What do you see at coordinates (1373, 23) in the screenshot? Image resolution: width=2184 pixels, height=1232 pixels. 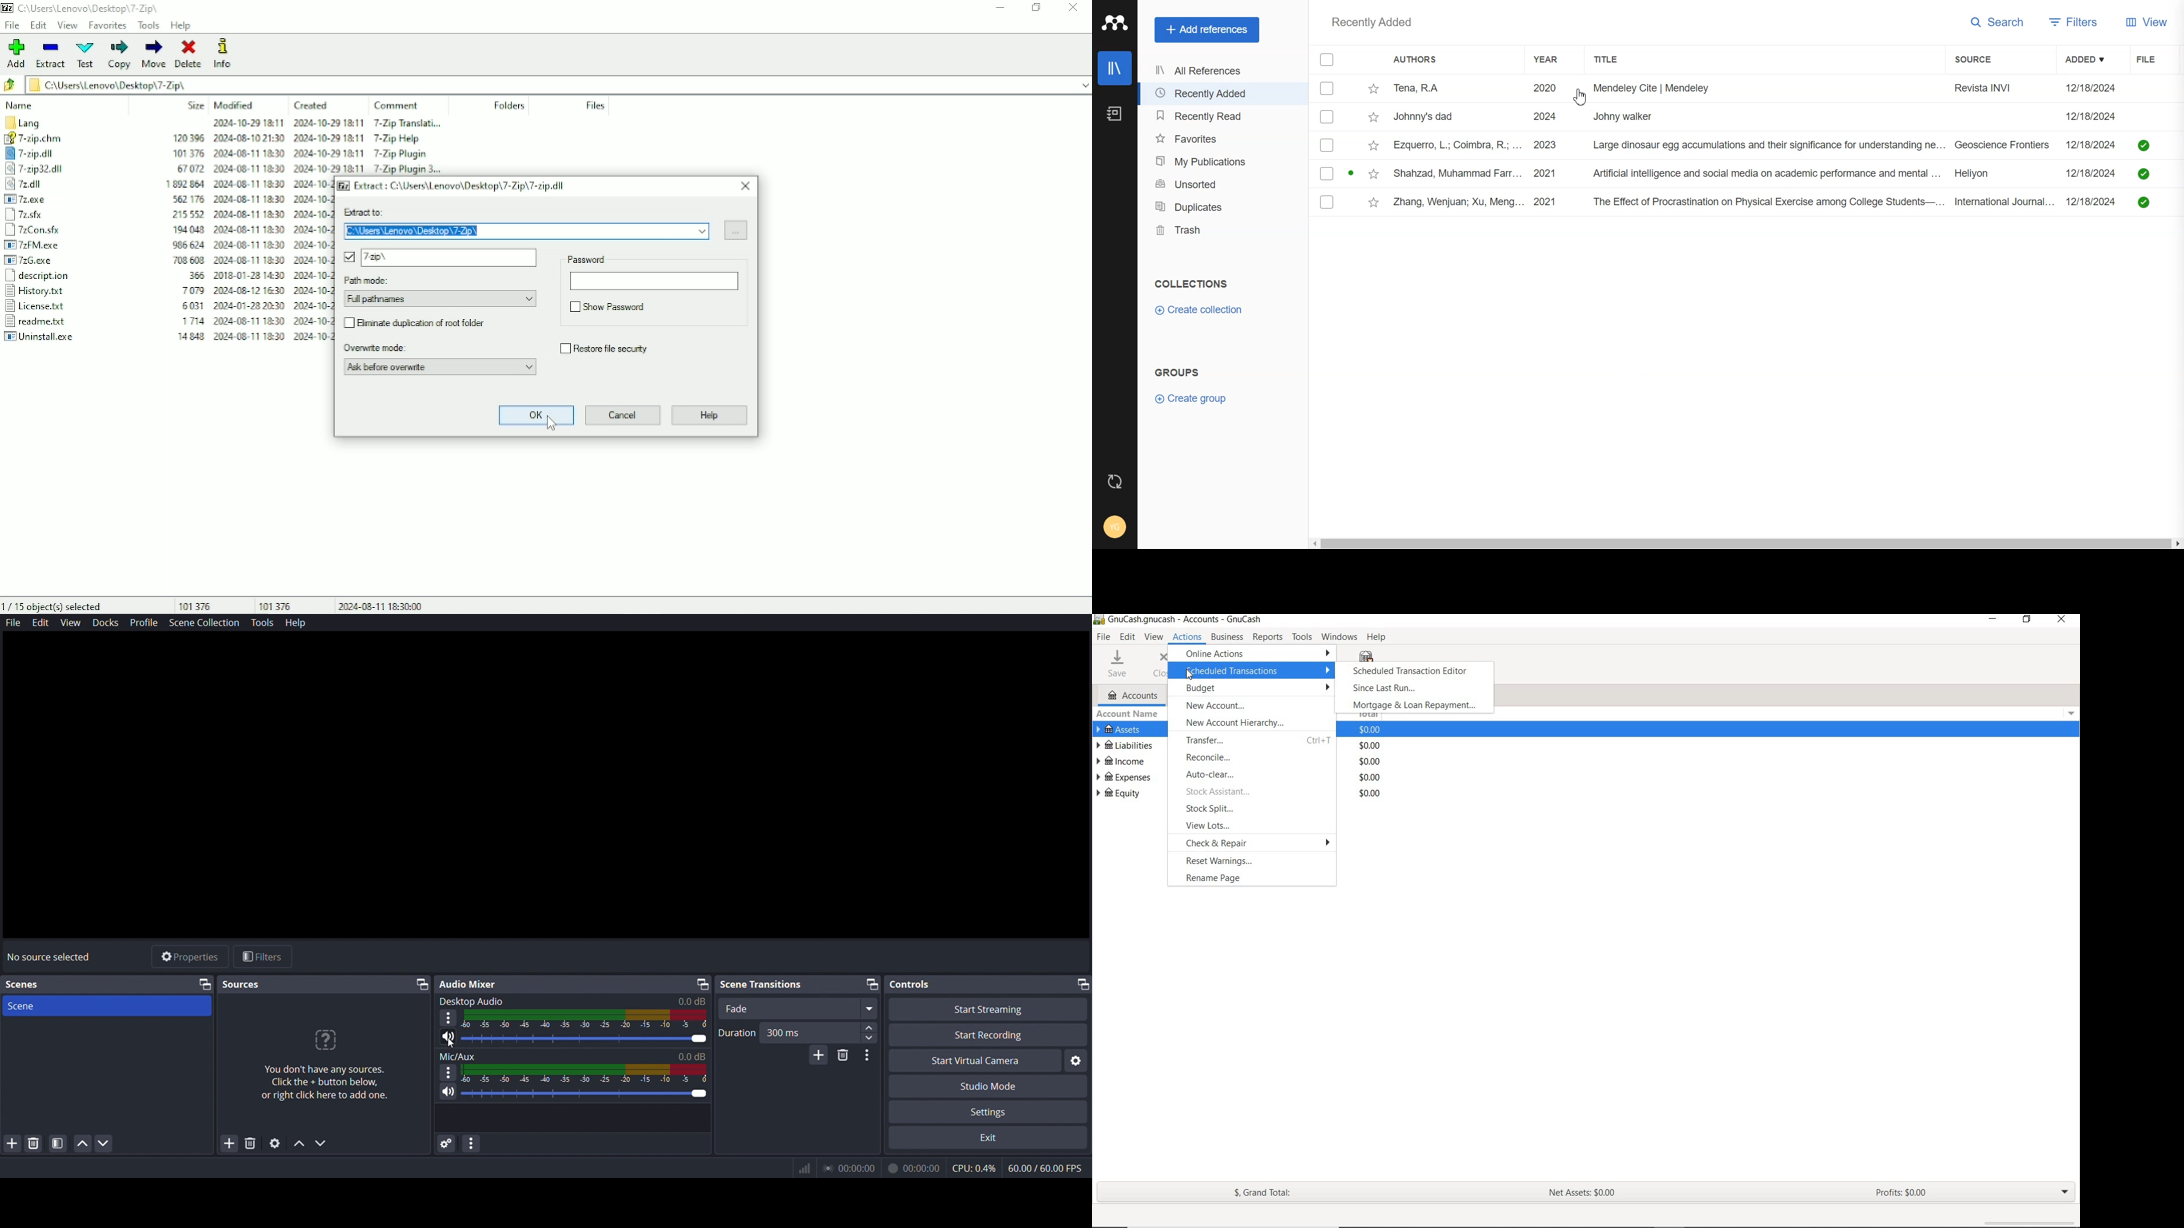 I see `Recently added ` at bounding box center [1373, 23].